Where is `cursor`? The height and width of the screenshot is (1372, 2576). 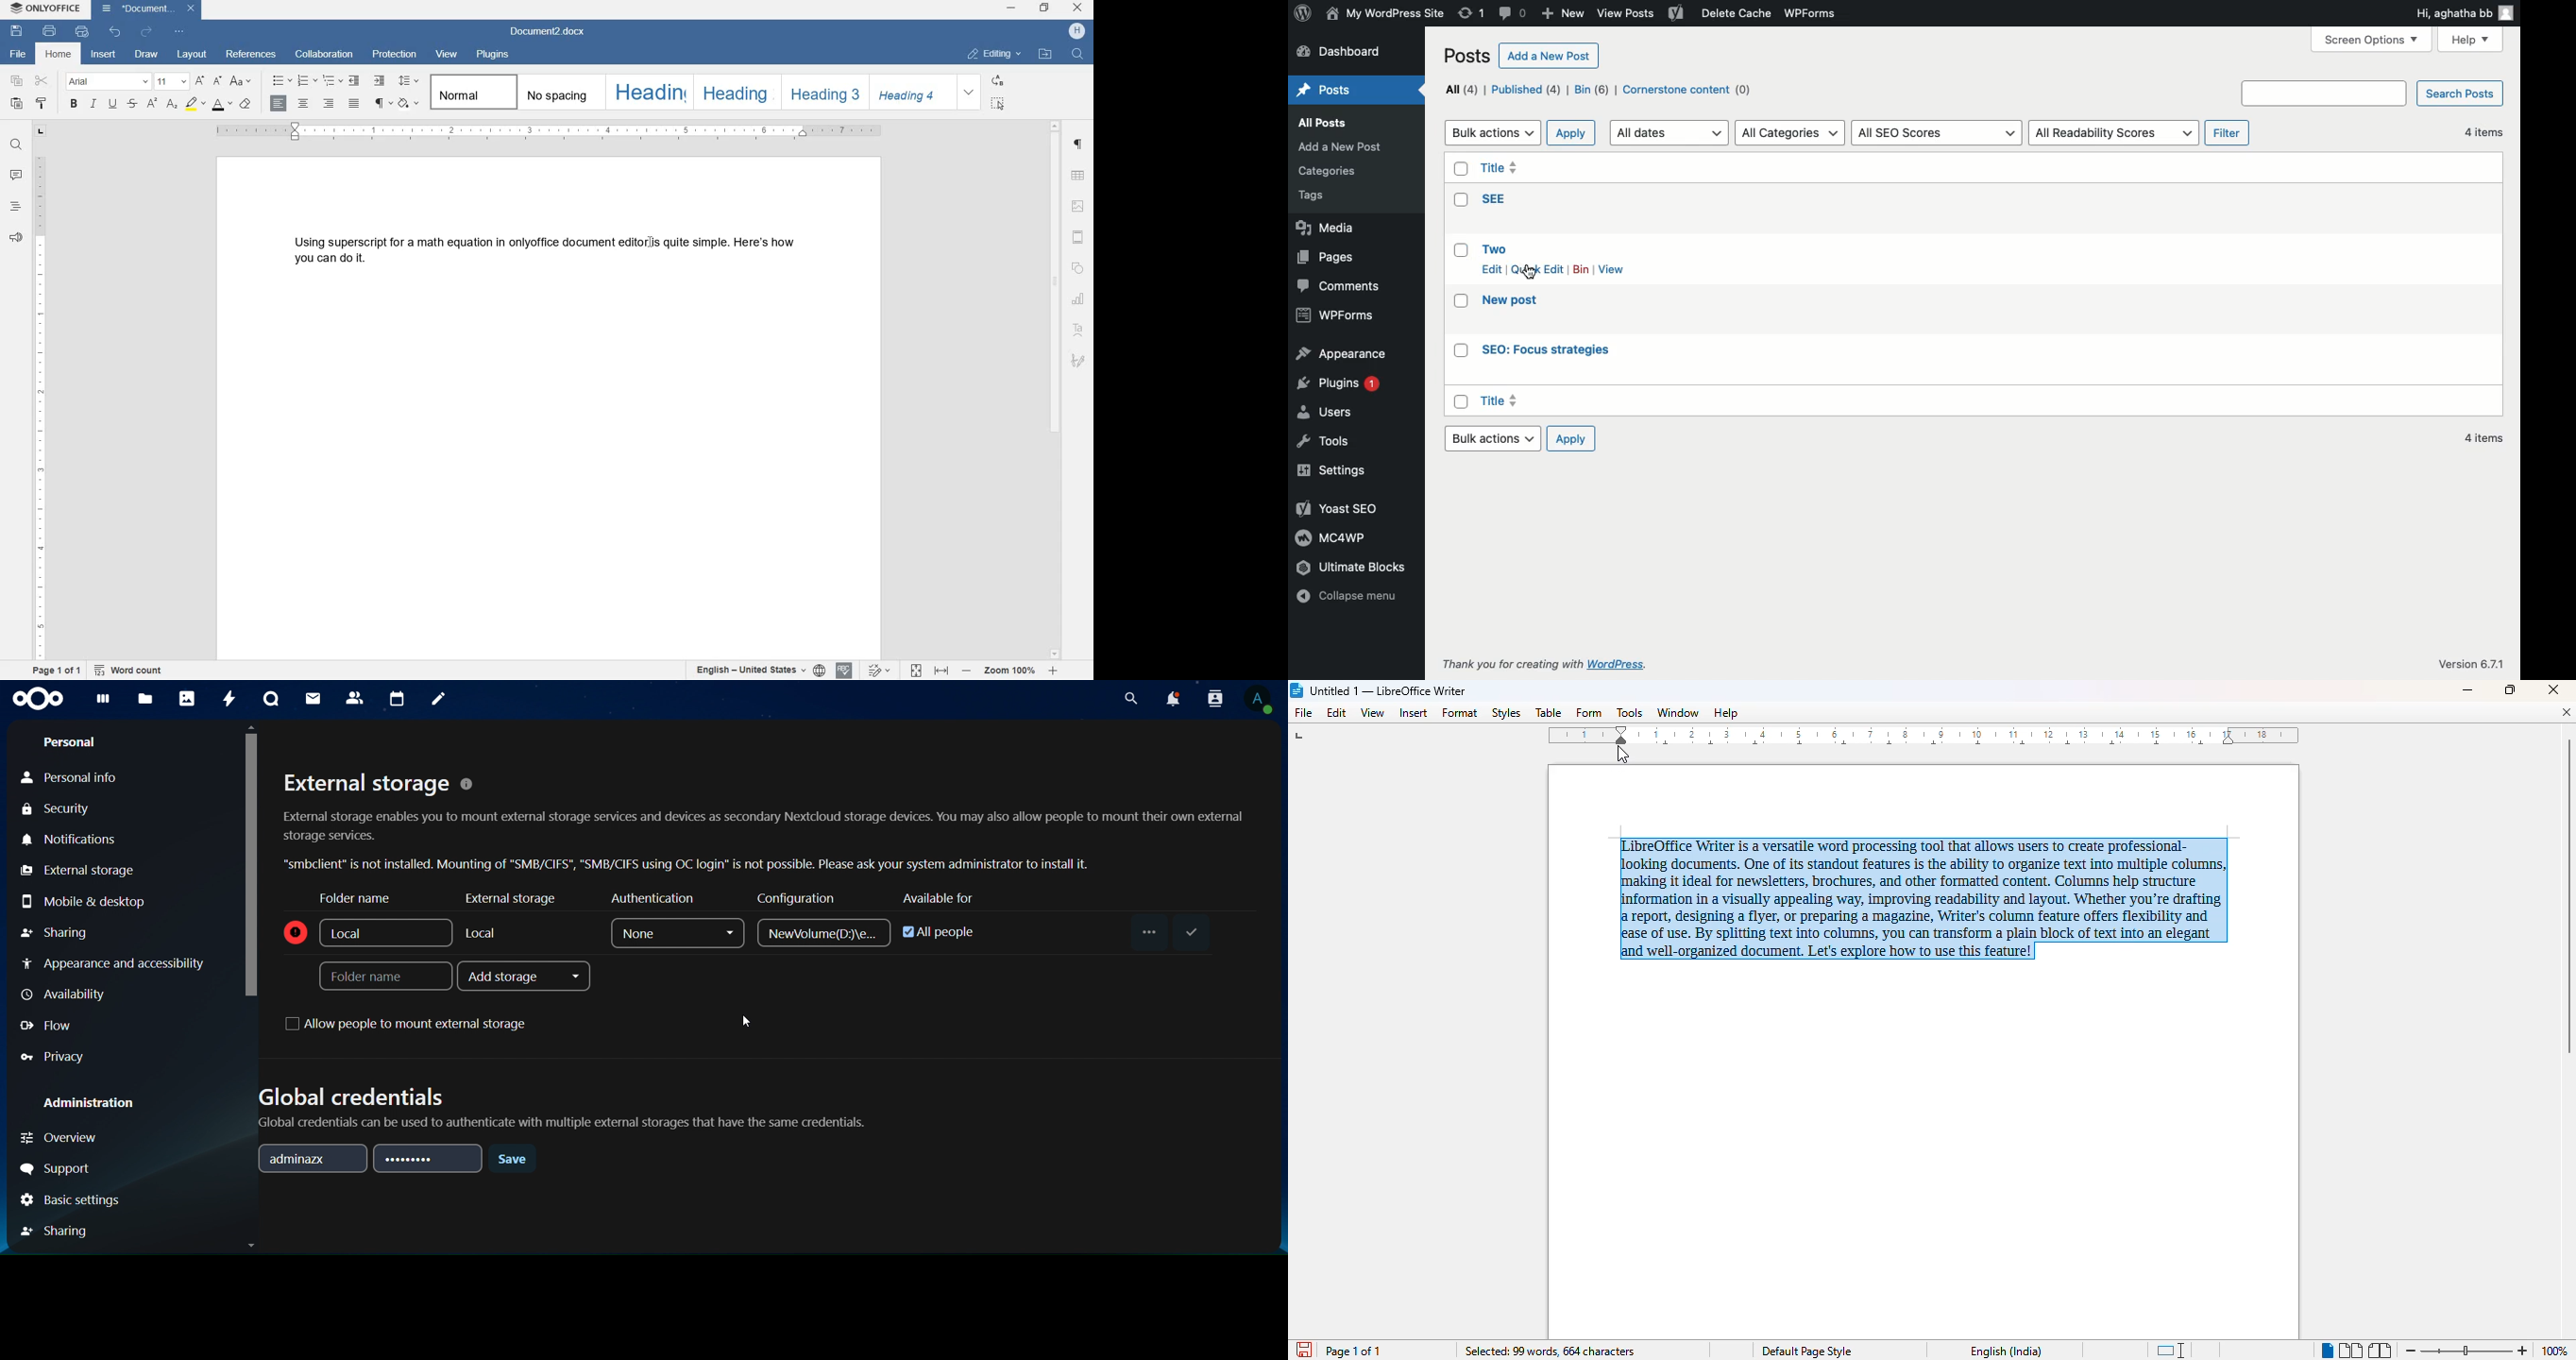 cursor is located at coordinates (1623, 755).